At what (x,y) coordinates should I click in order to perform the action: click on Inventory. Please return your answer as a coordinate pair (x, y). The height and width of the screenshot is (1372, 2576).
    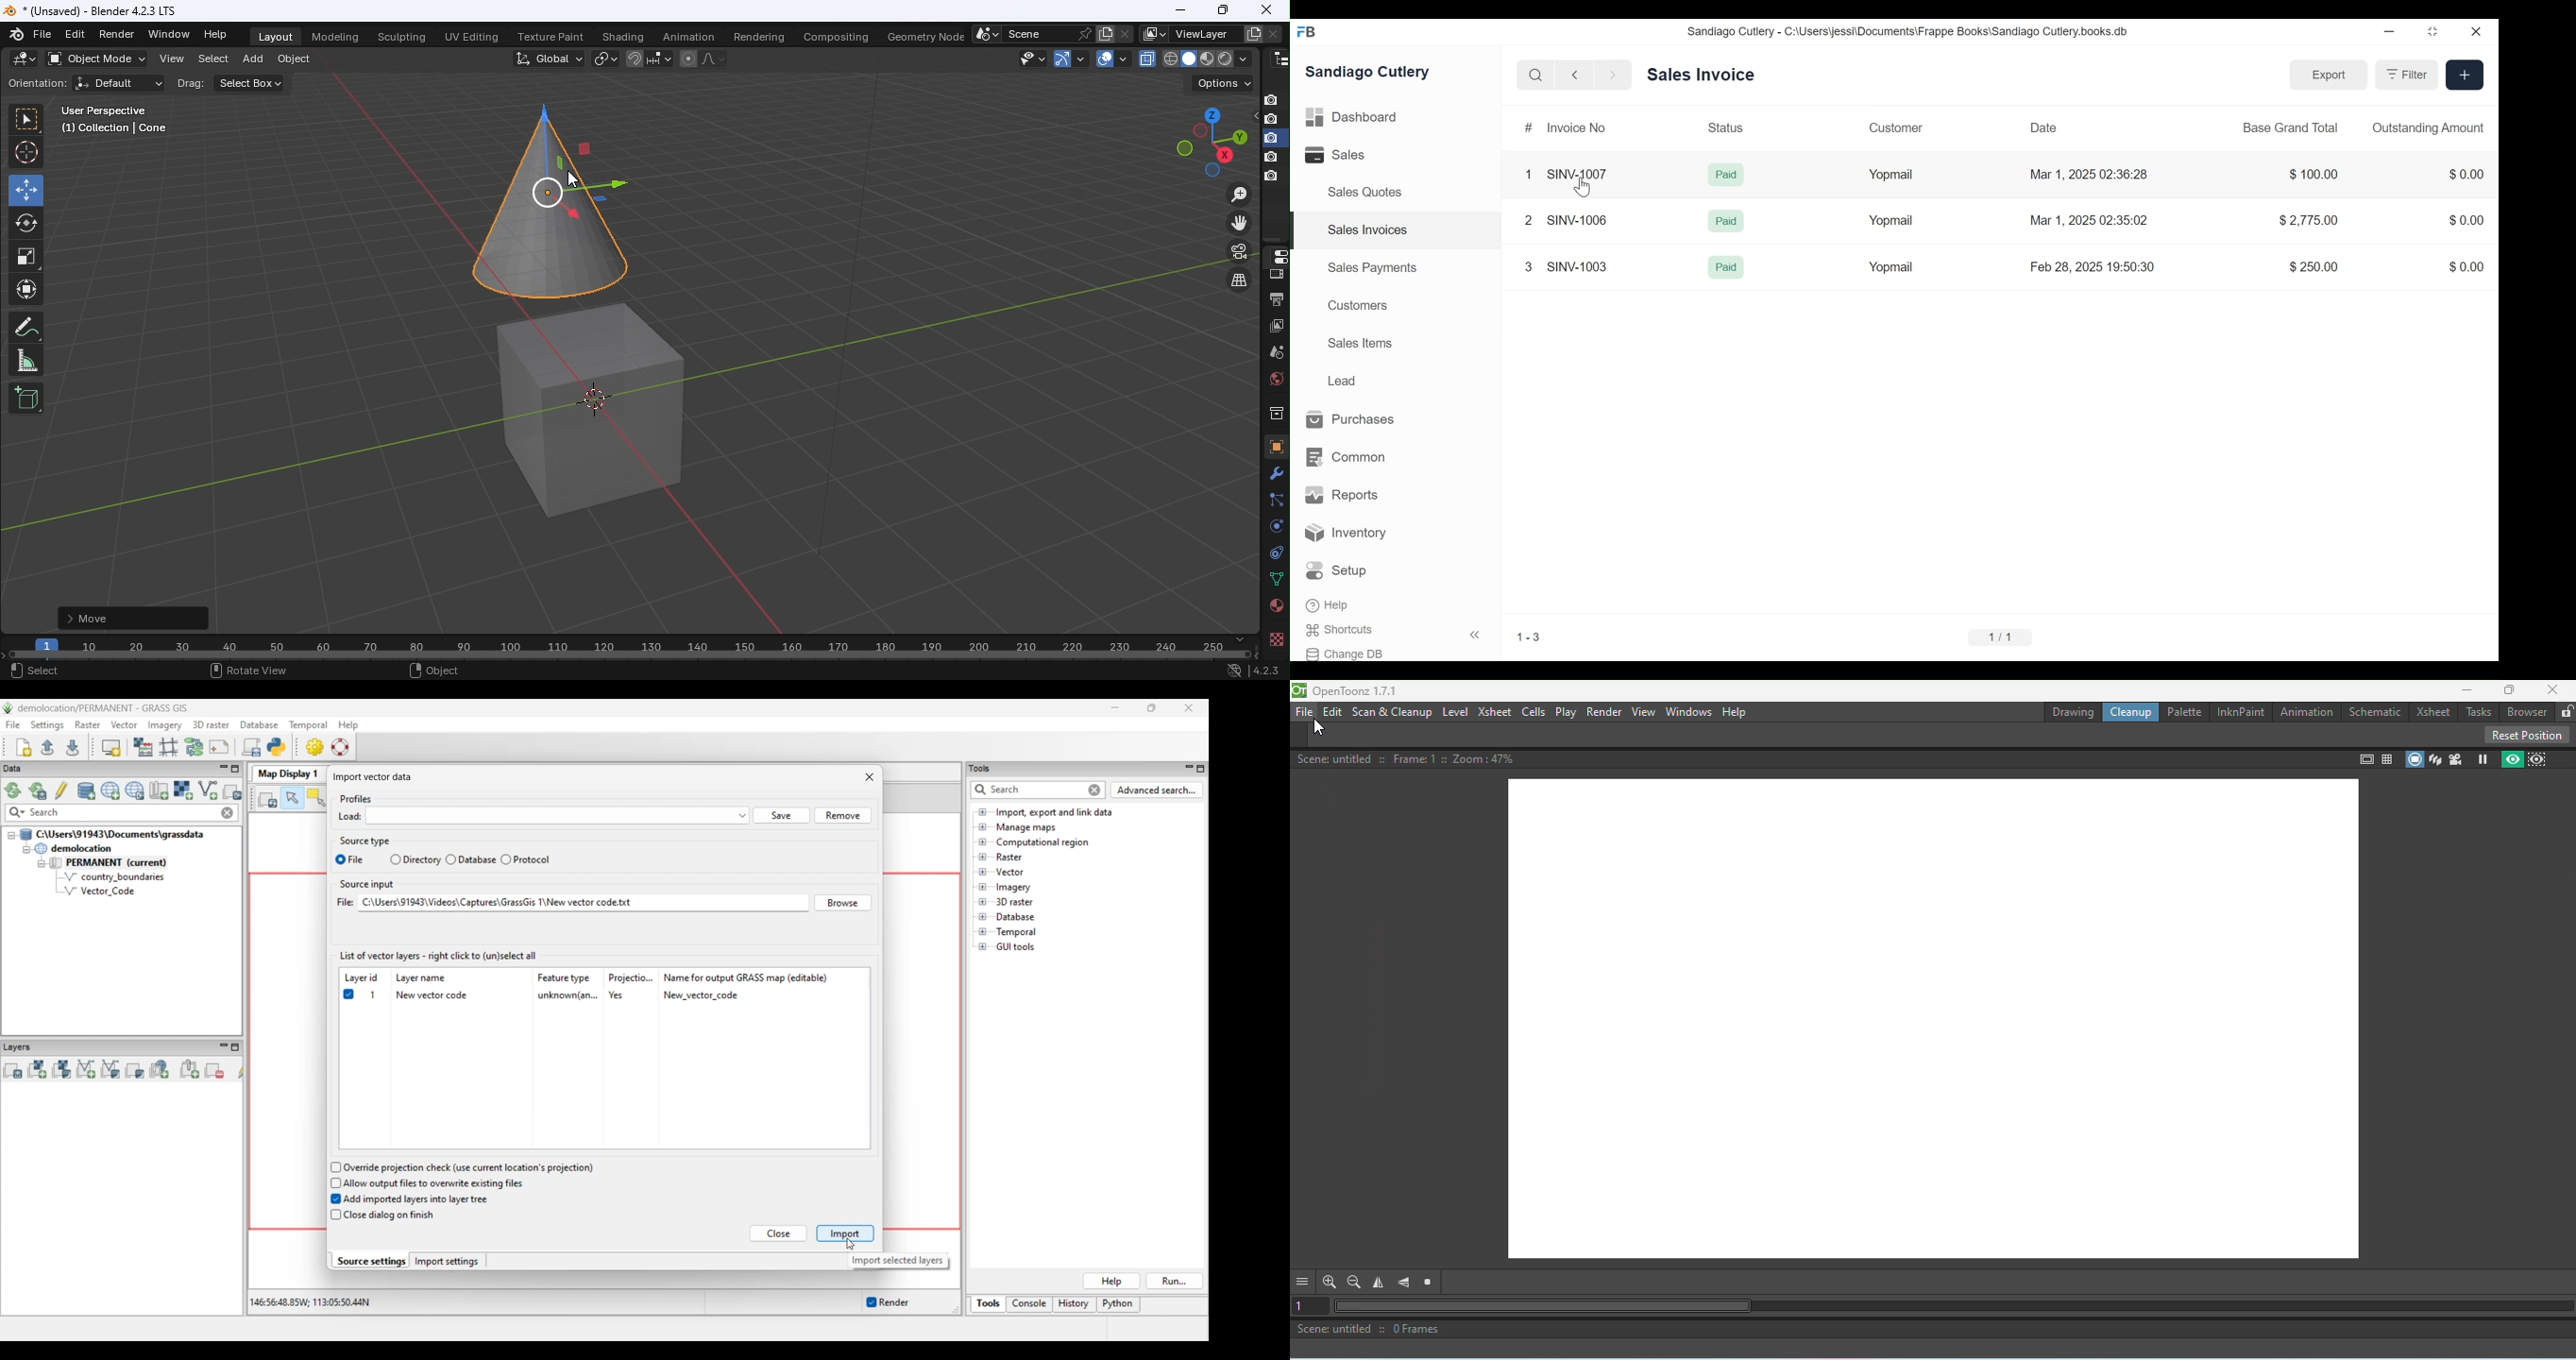
    Looking at the image, I should click on (1344, 531).